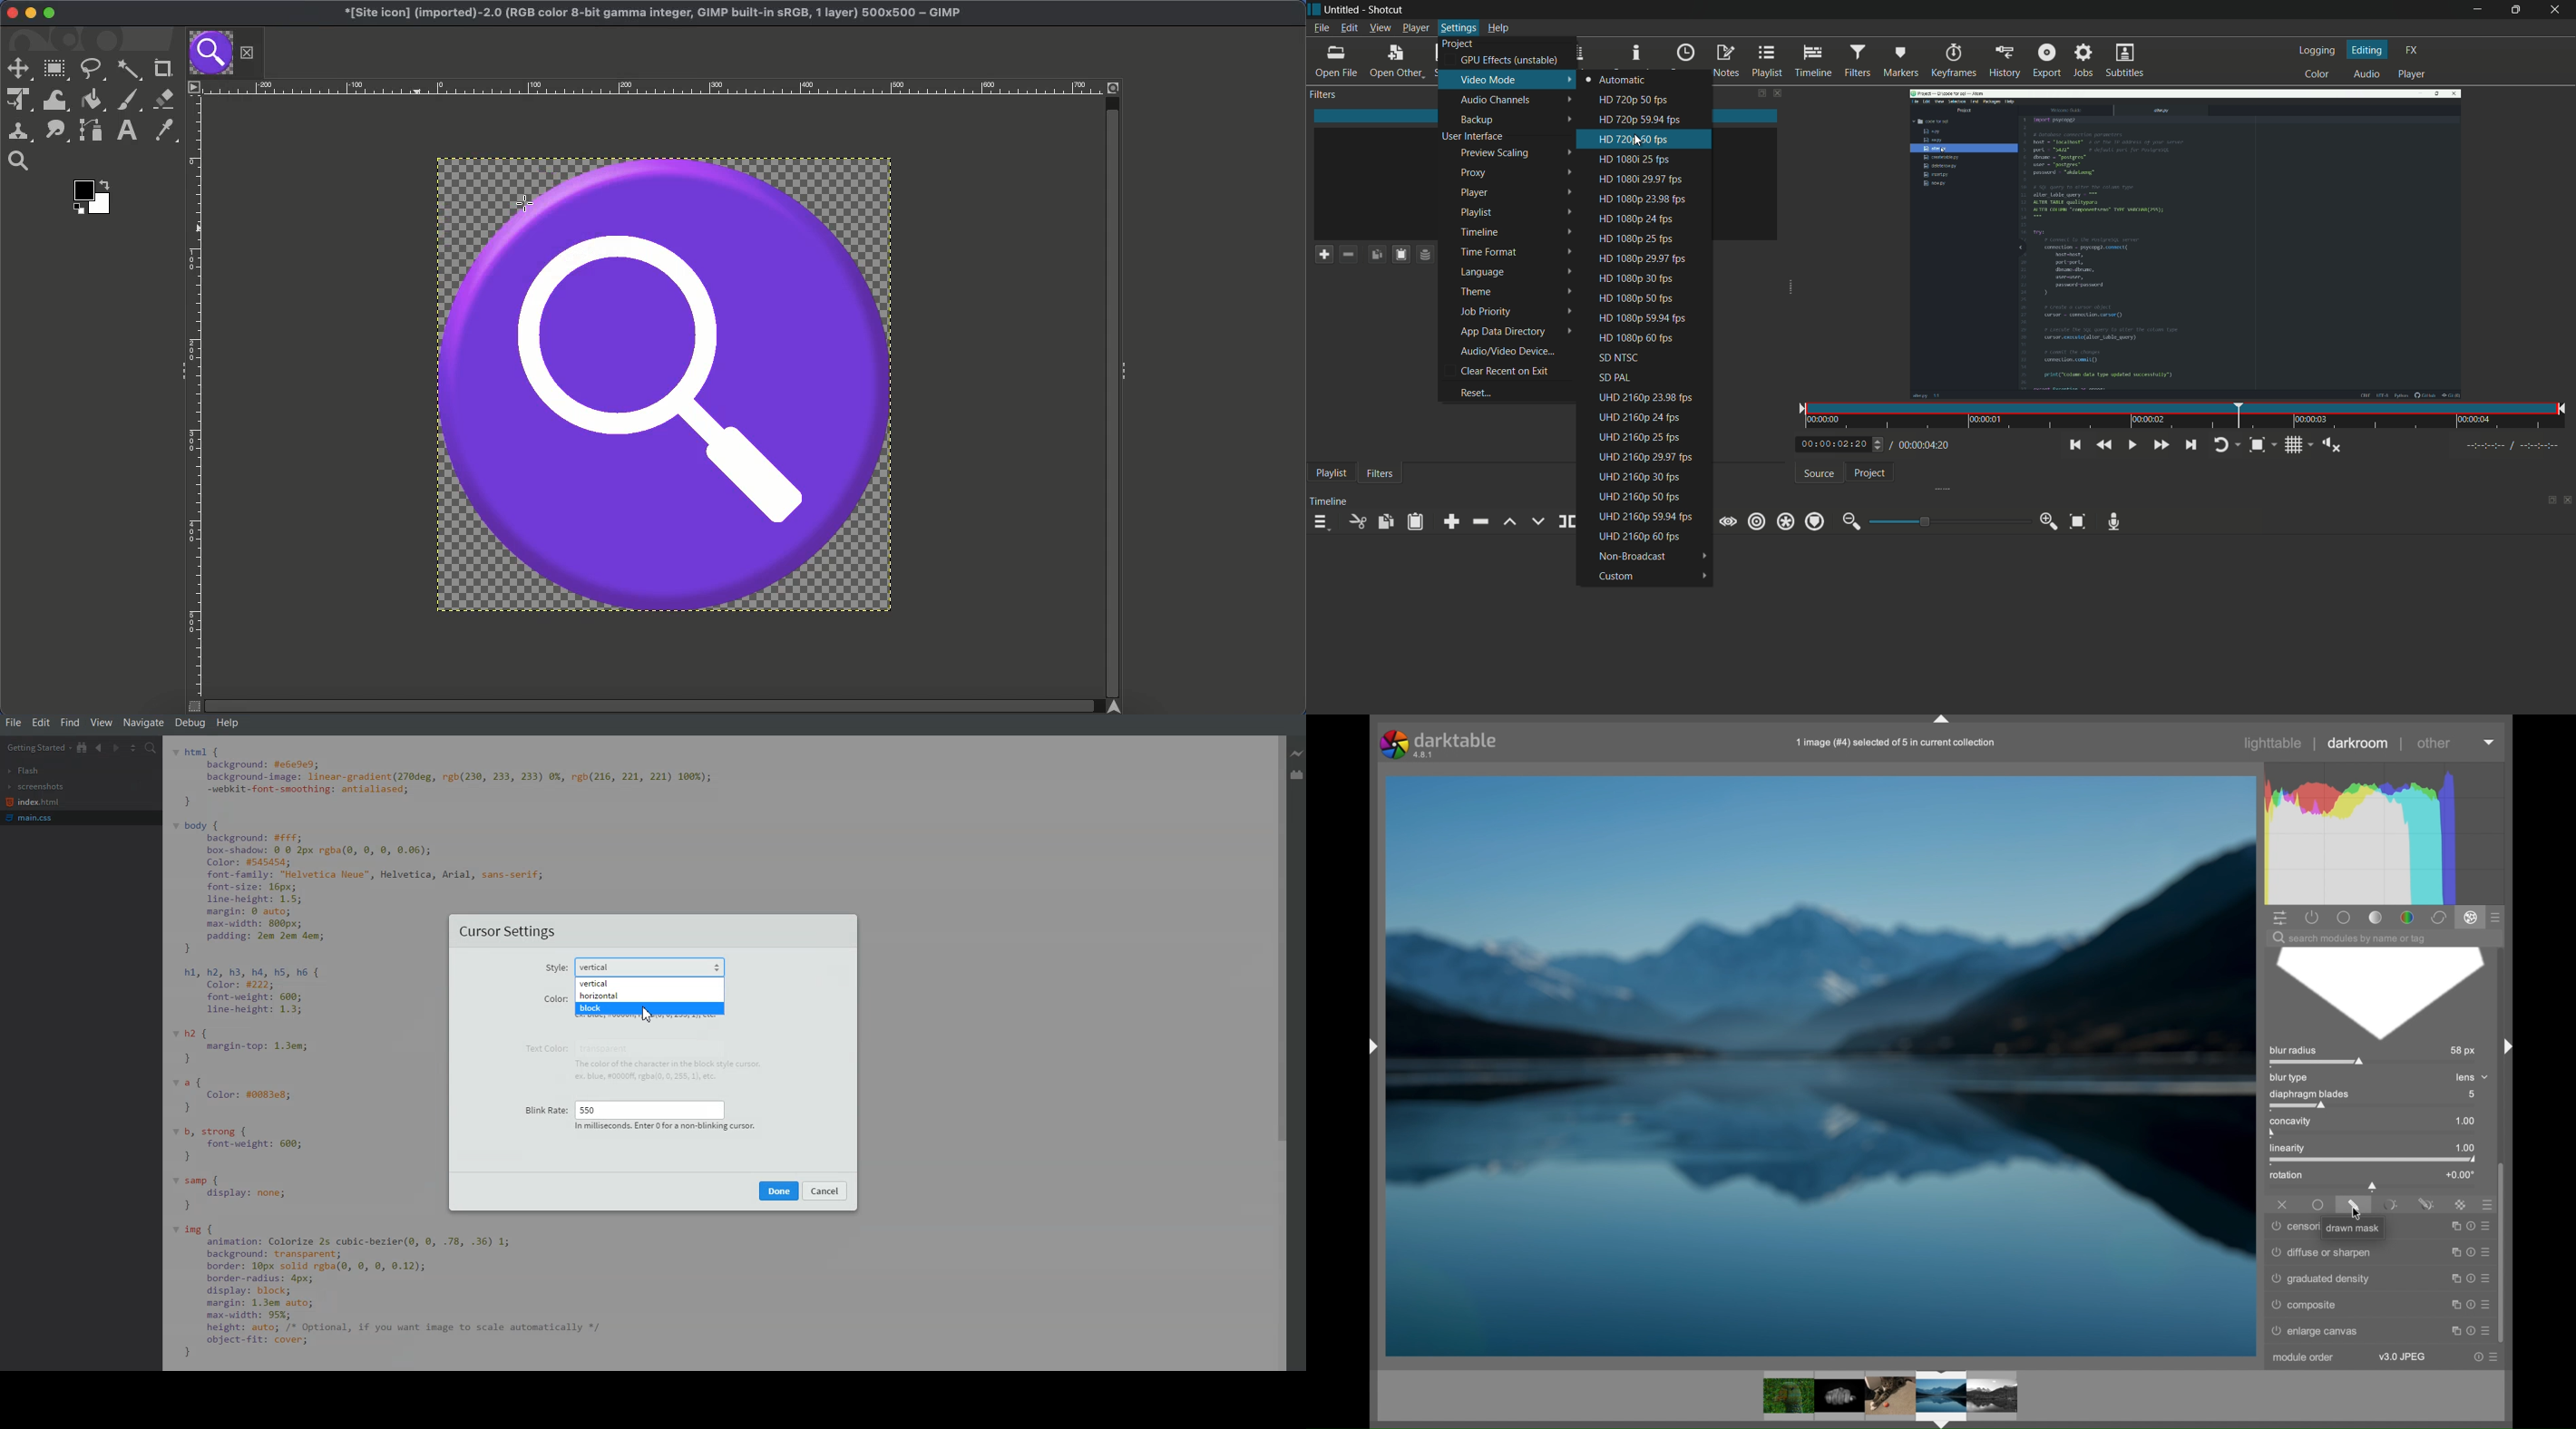 The height and width of the screenshot is (1456, 2576). Describe the element at coordinates (2376, 917) in the screenshot. I see `tone` at that location.